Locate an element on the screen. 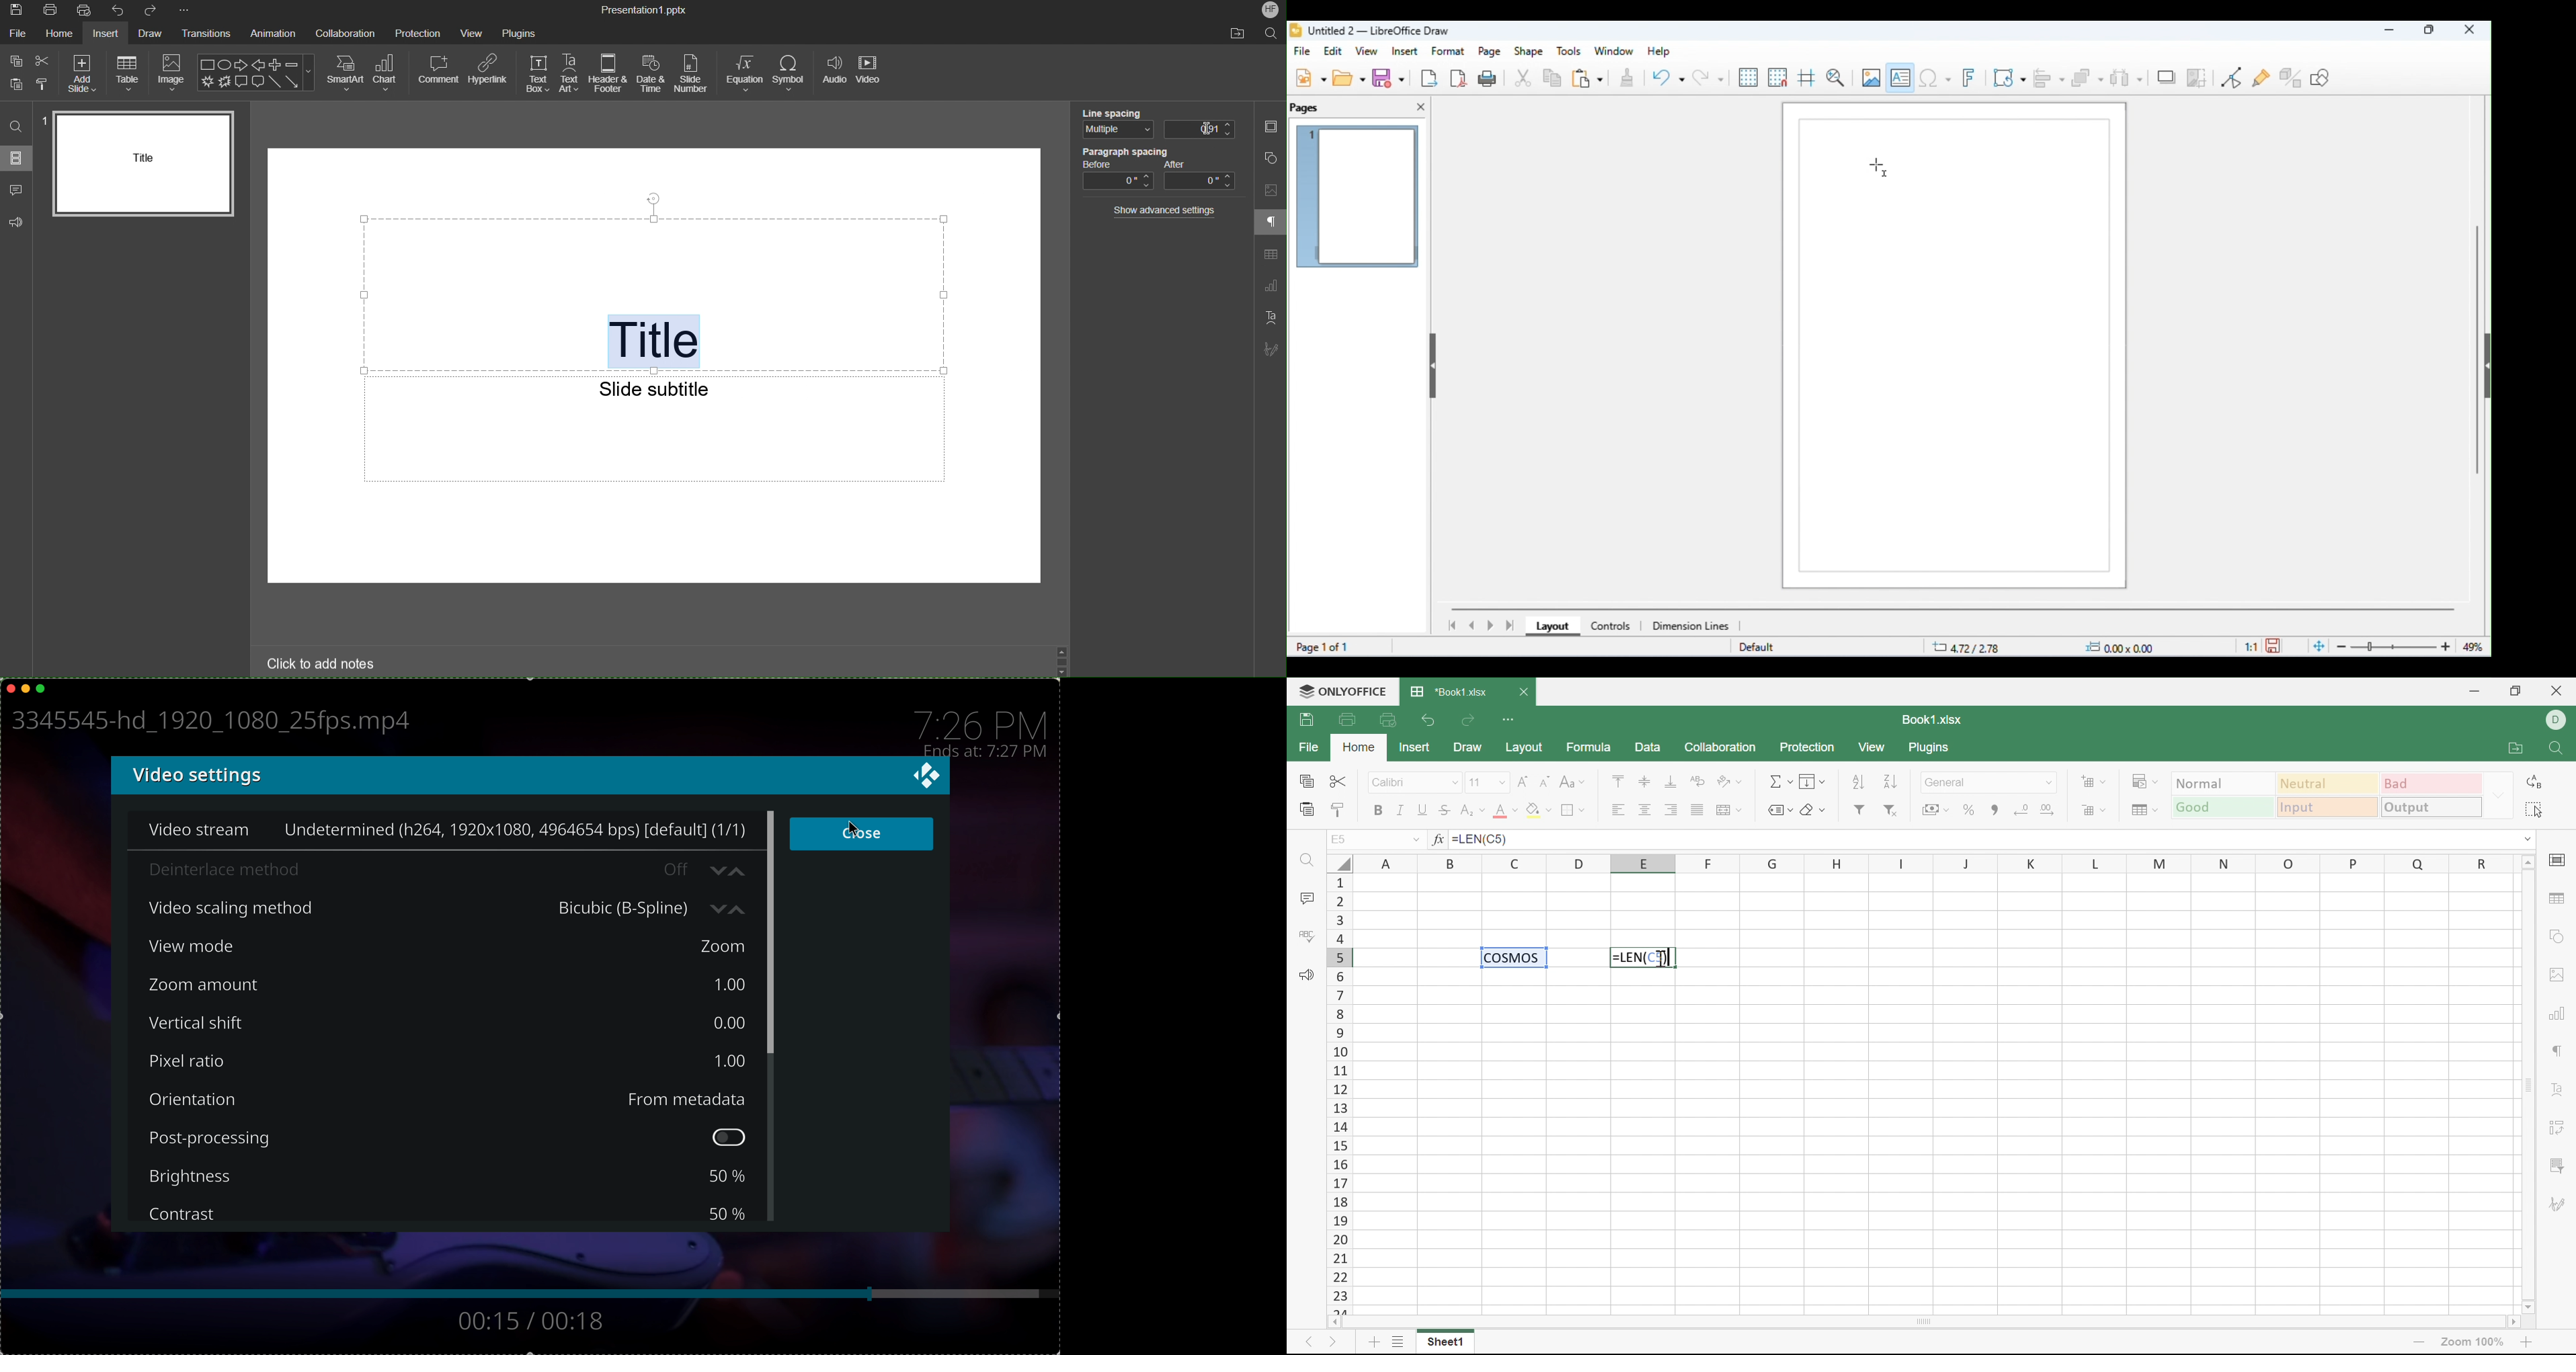 This screenshot has width=2576, height=1372. DELL is located at coordinates (2556, 720).